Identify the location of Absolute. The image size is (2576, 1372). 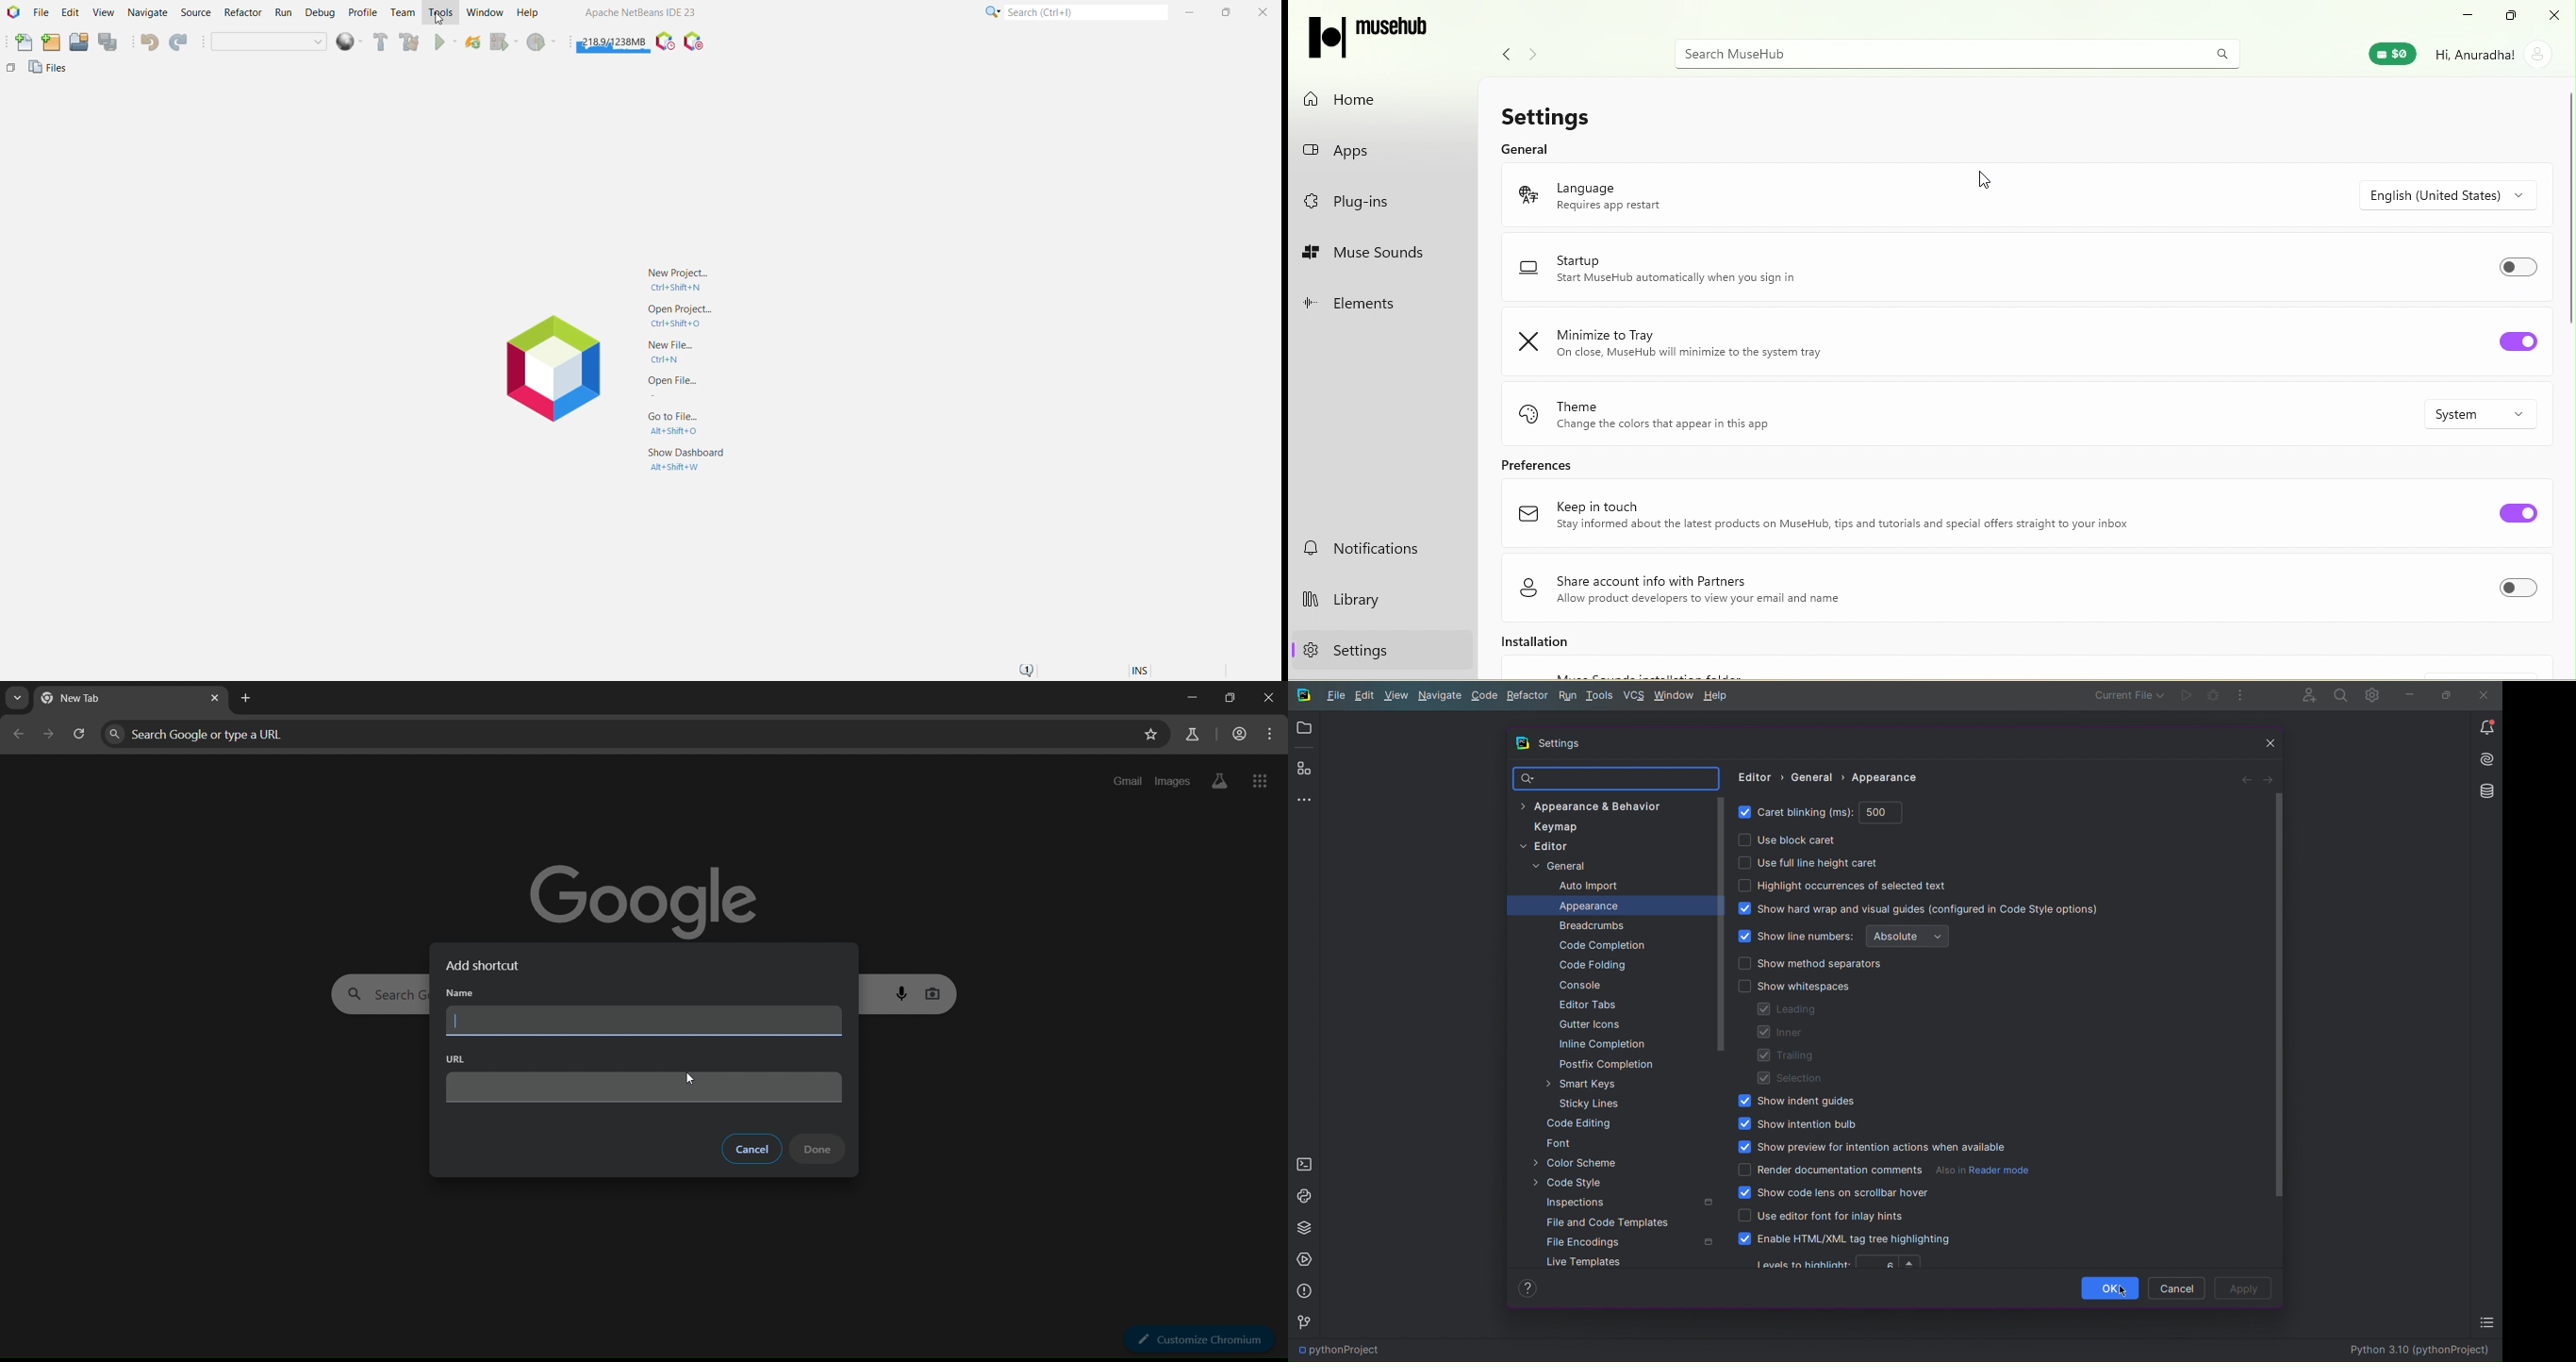
(1908, 937).